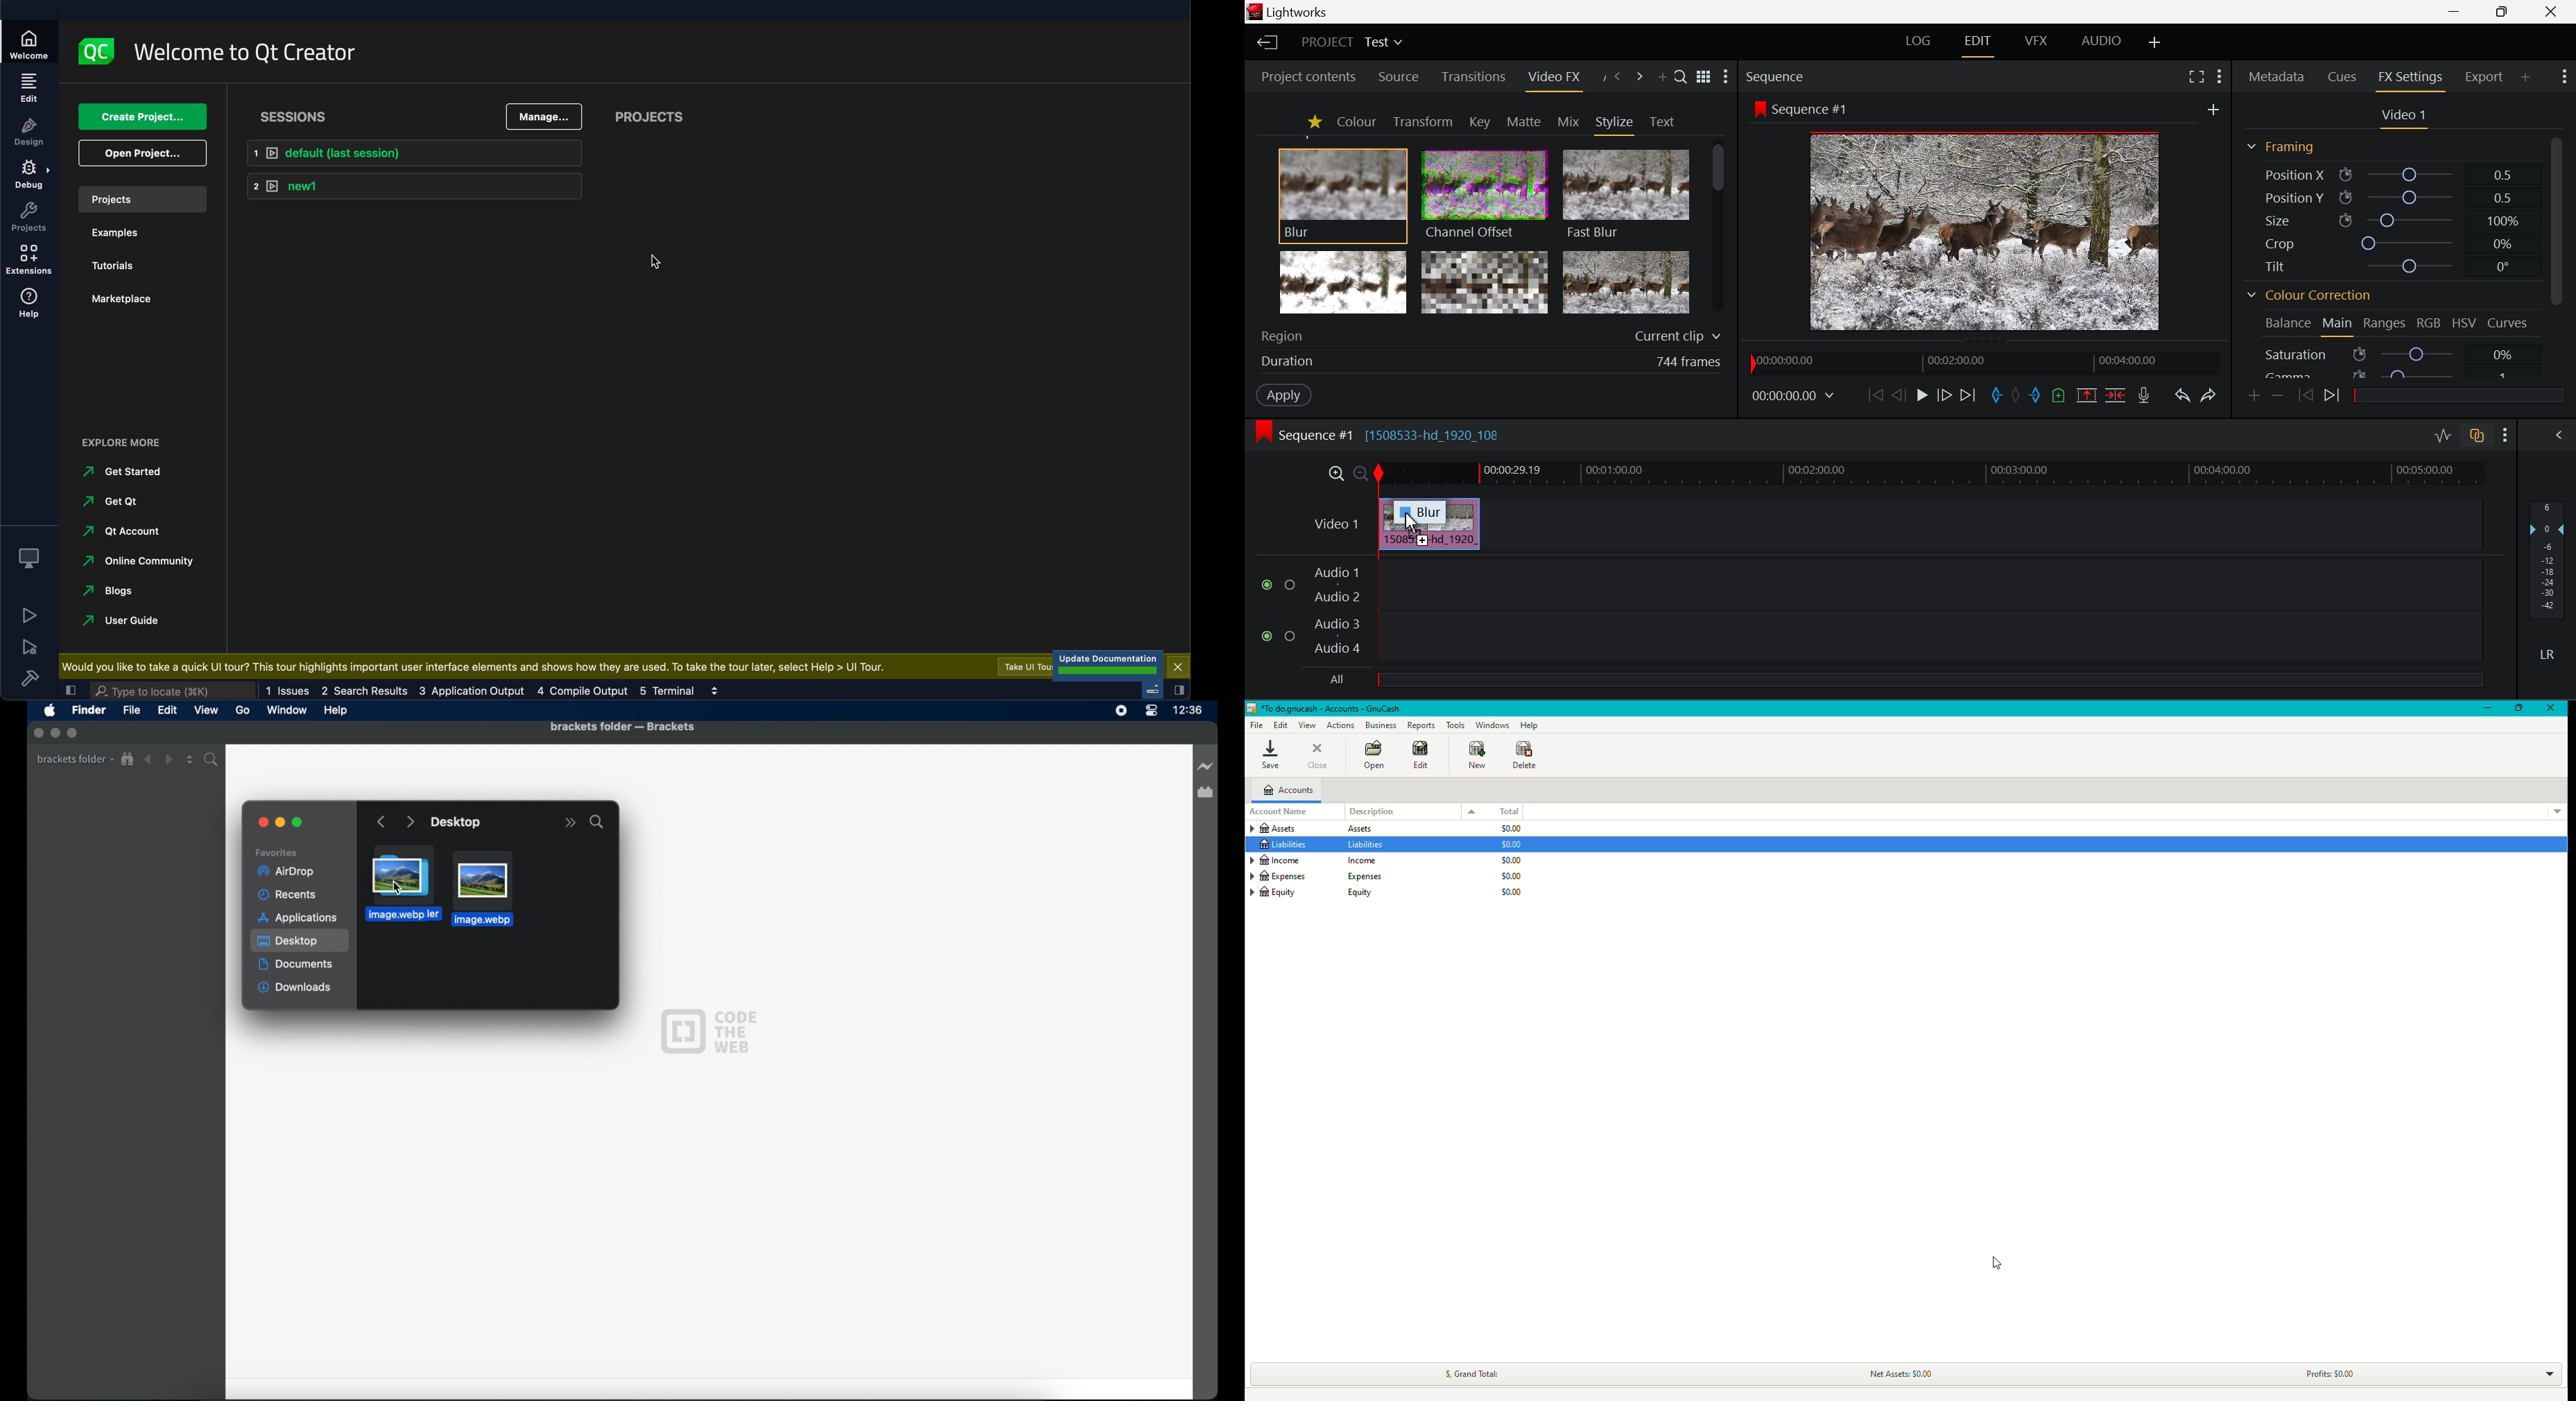 The image size is (2576, 1428). I want to click on kit selector, so click(29, 554).